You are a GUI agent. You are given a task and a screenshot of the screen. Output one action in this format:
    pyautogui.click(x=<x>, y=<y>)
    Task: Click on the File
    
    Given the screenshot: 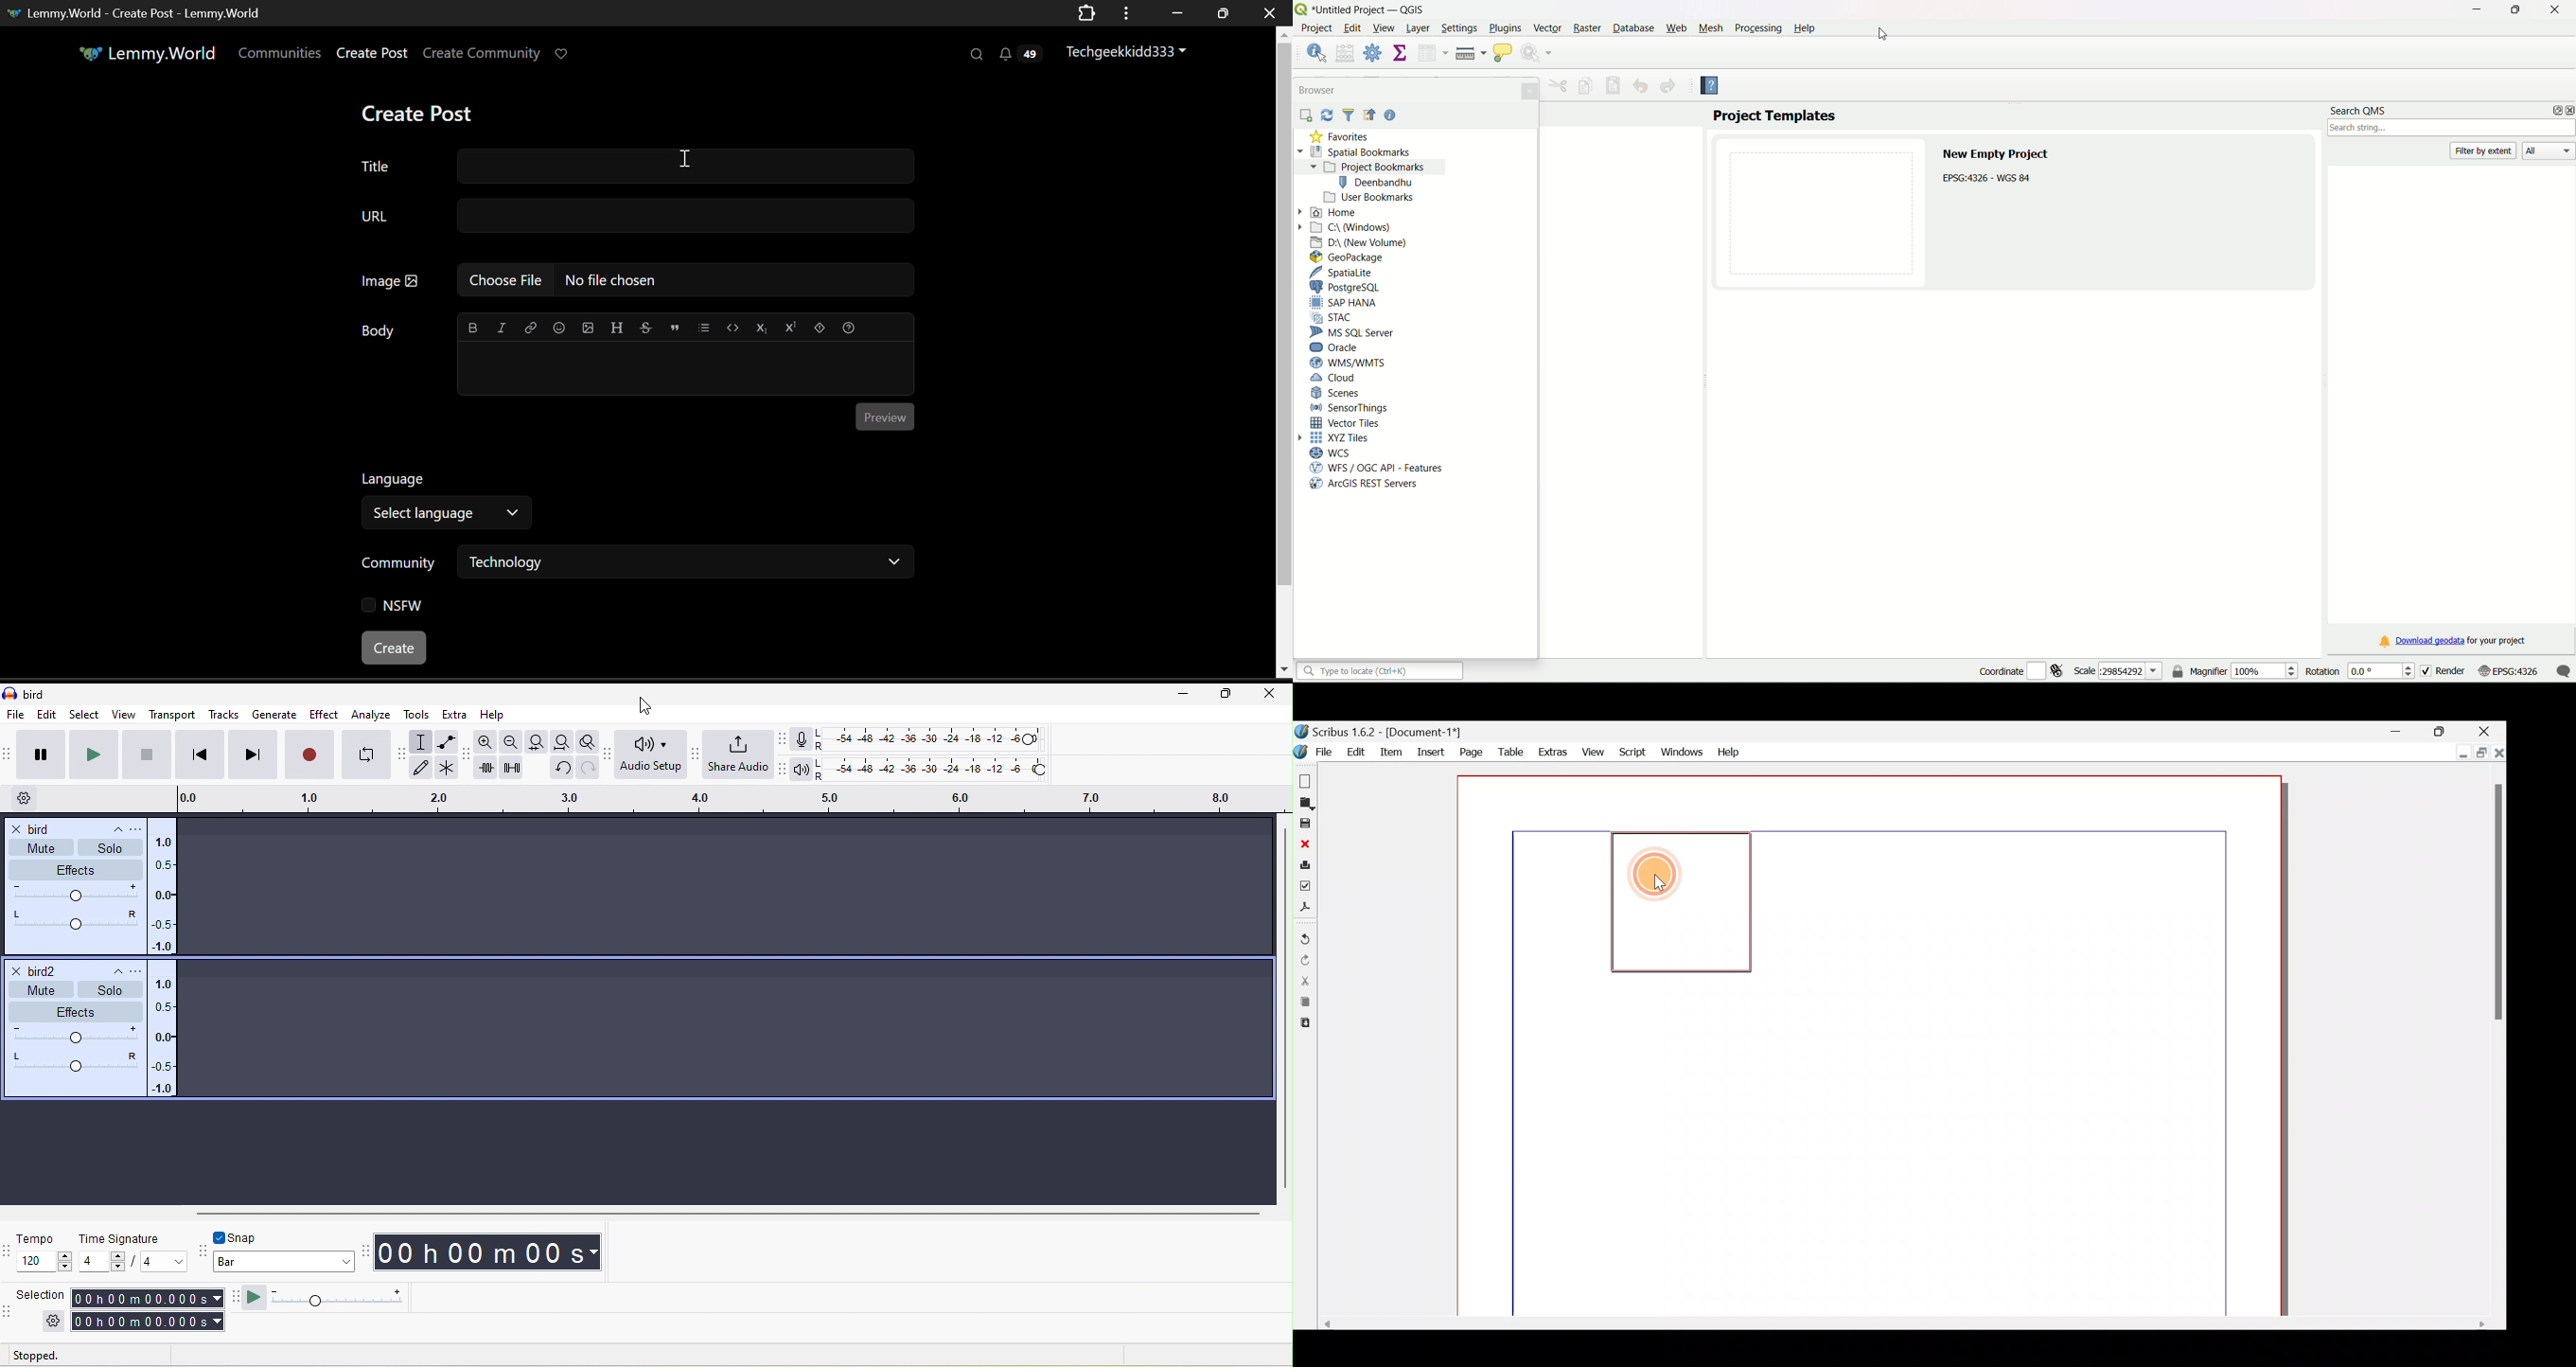 What is the action you would take?
    pyautogui.click(x=1316, y=751)
    